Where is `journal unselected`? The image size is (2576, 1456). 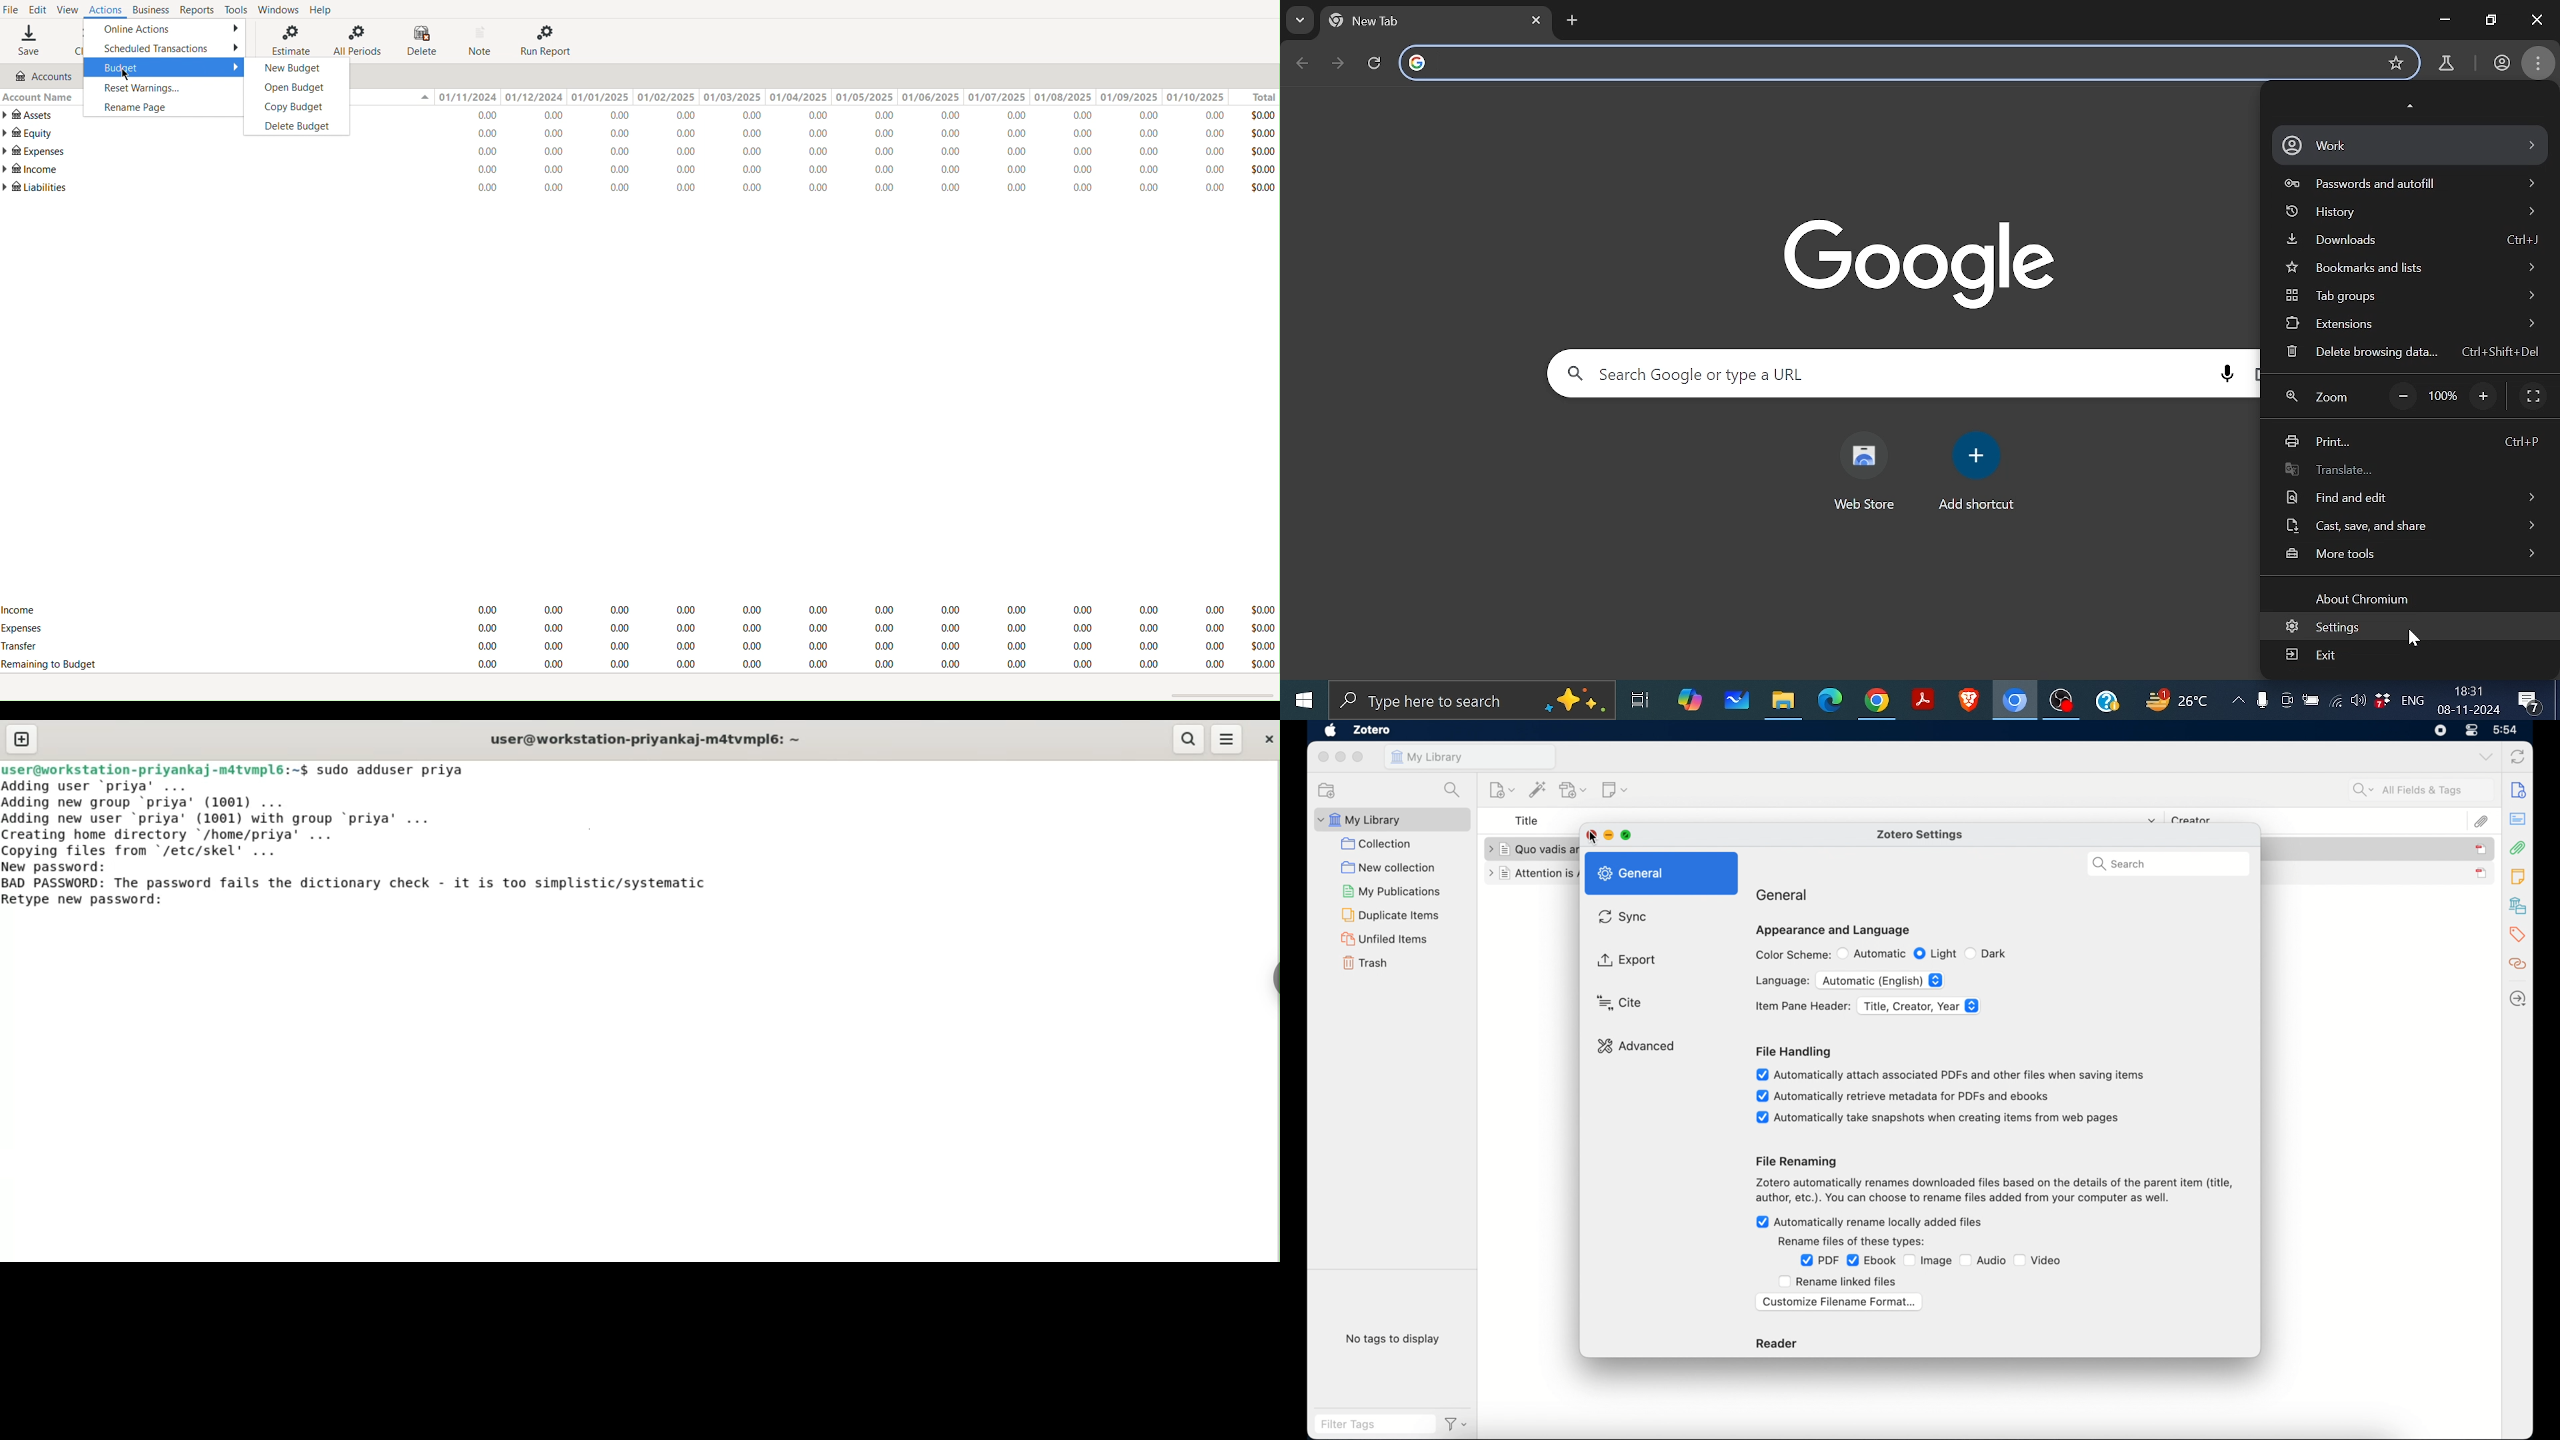
journal unselected is located at coordinates (2481, 873).